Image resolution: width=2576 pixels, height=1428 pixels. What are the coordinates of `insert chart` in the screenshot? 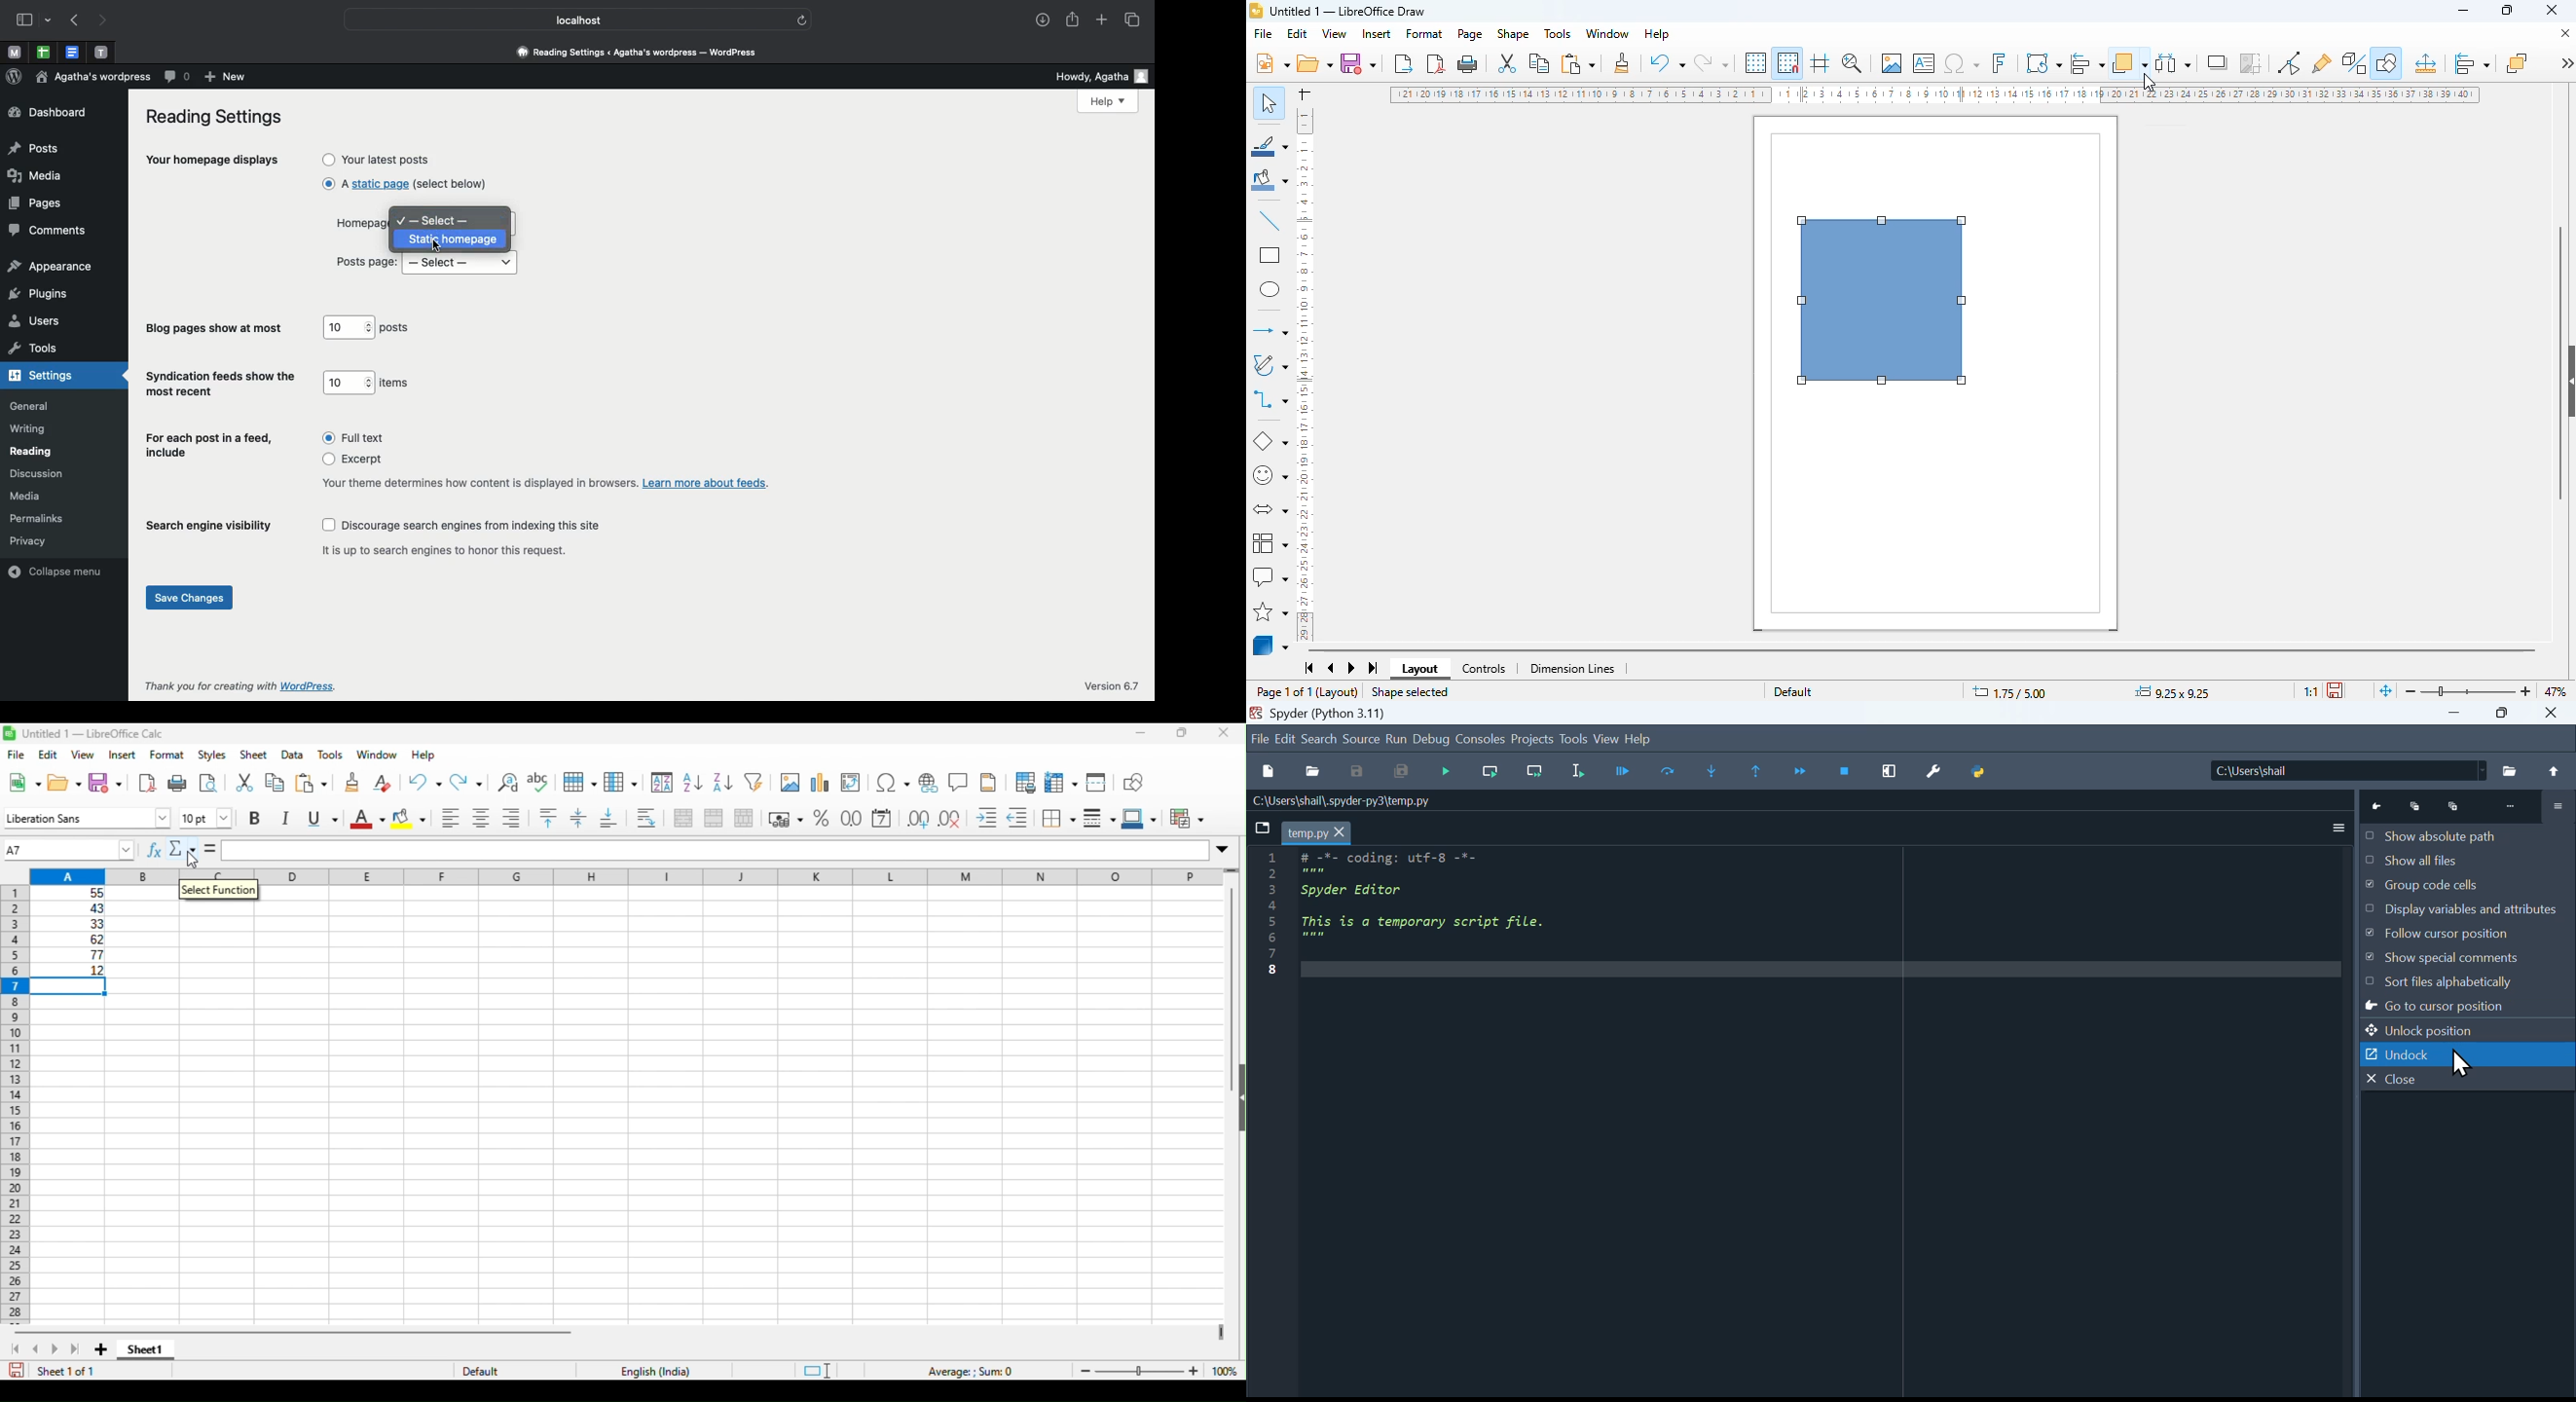 It's located at (822, 781).